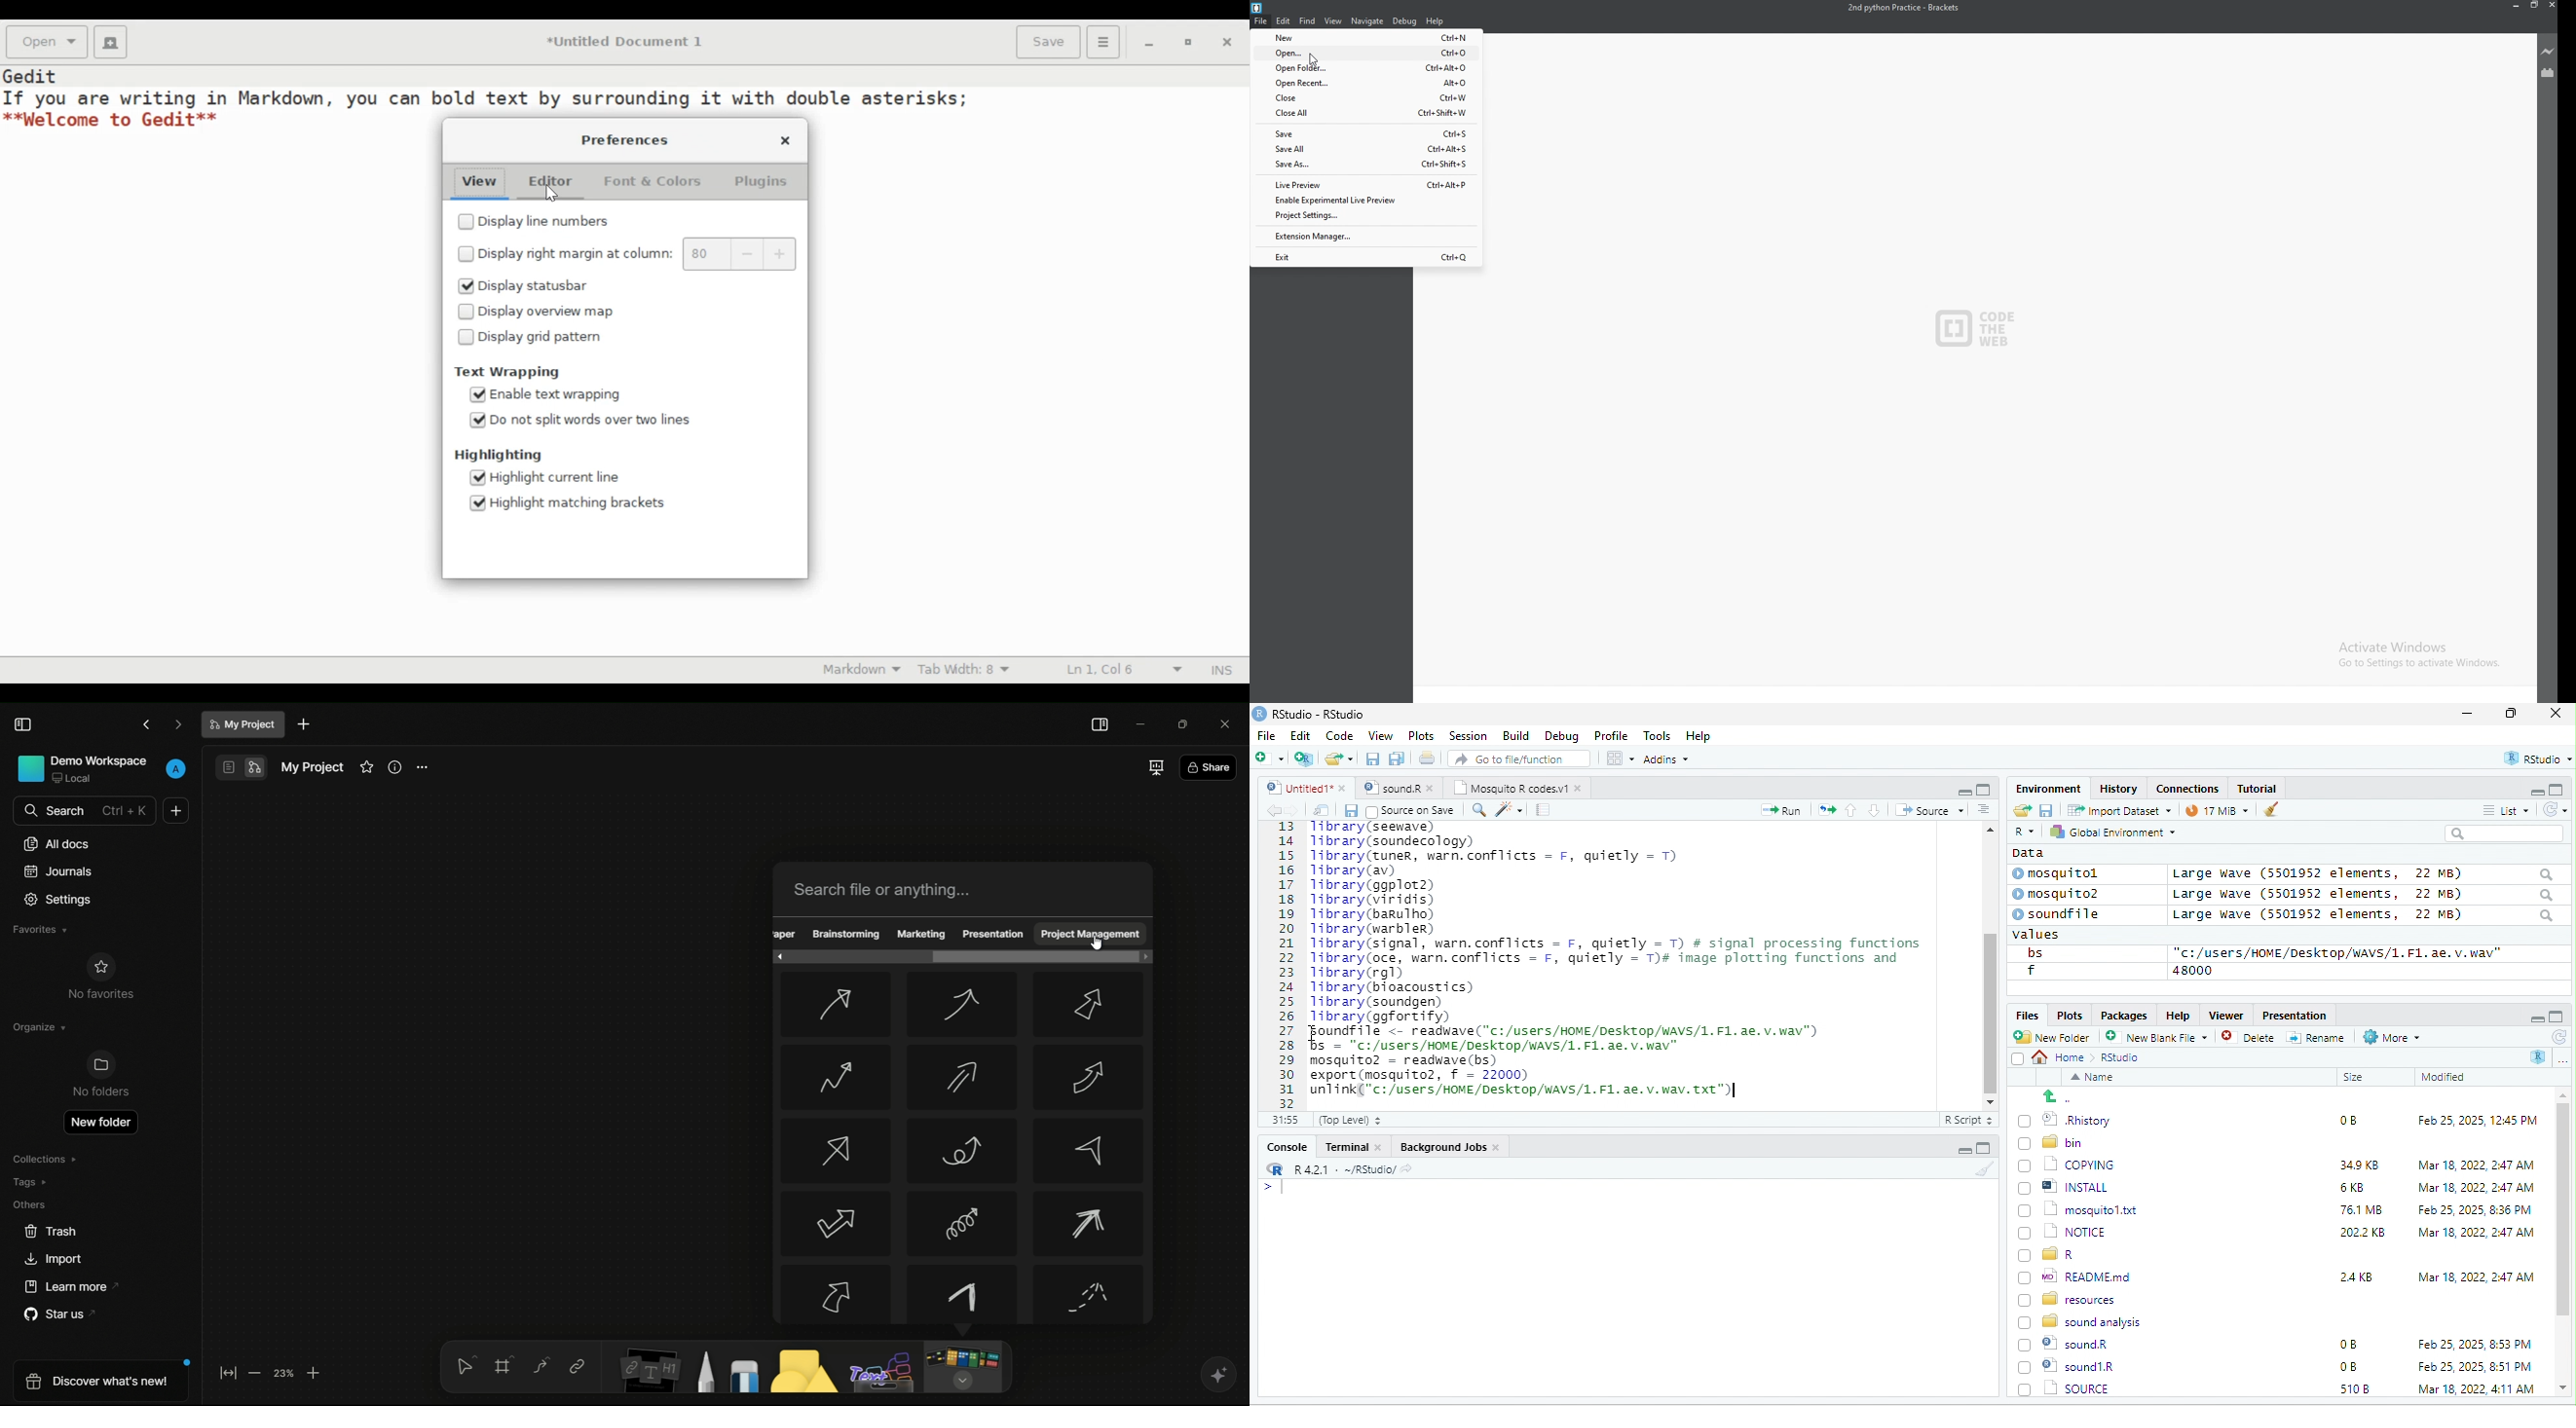 The width and height of the screenshot is (2576, 1428). What do you see at coordinates (1266, 735) in the screenshot?
I see `File` at bounding box center [1266, 735].